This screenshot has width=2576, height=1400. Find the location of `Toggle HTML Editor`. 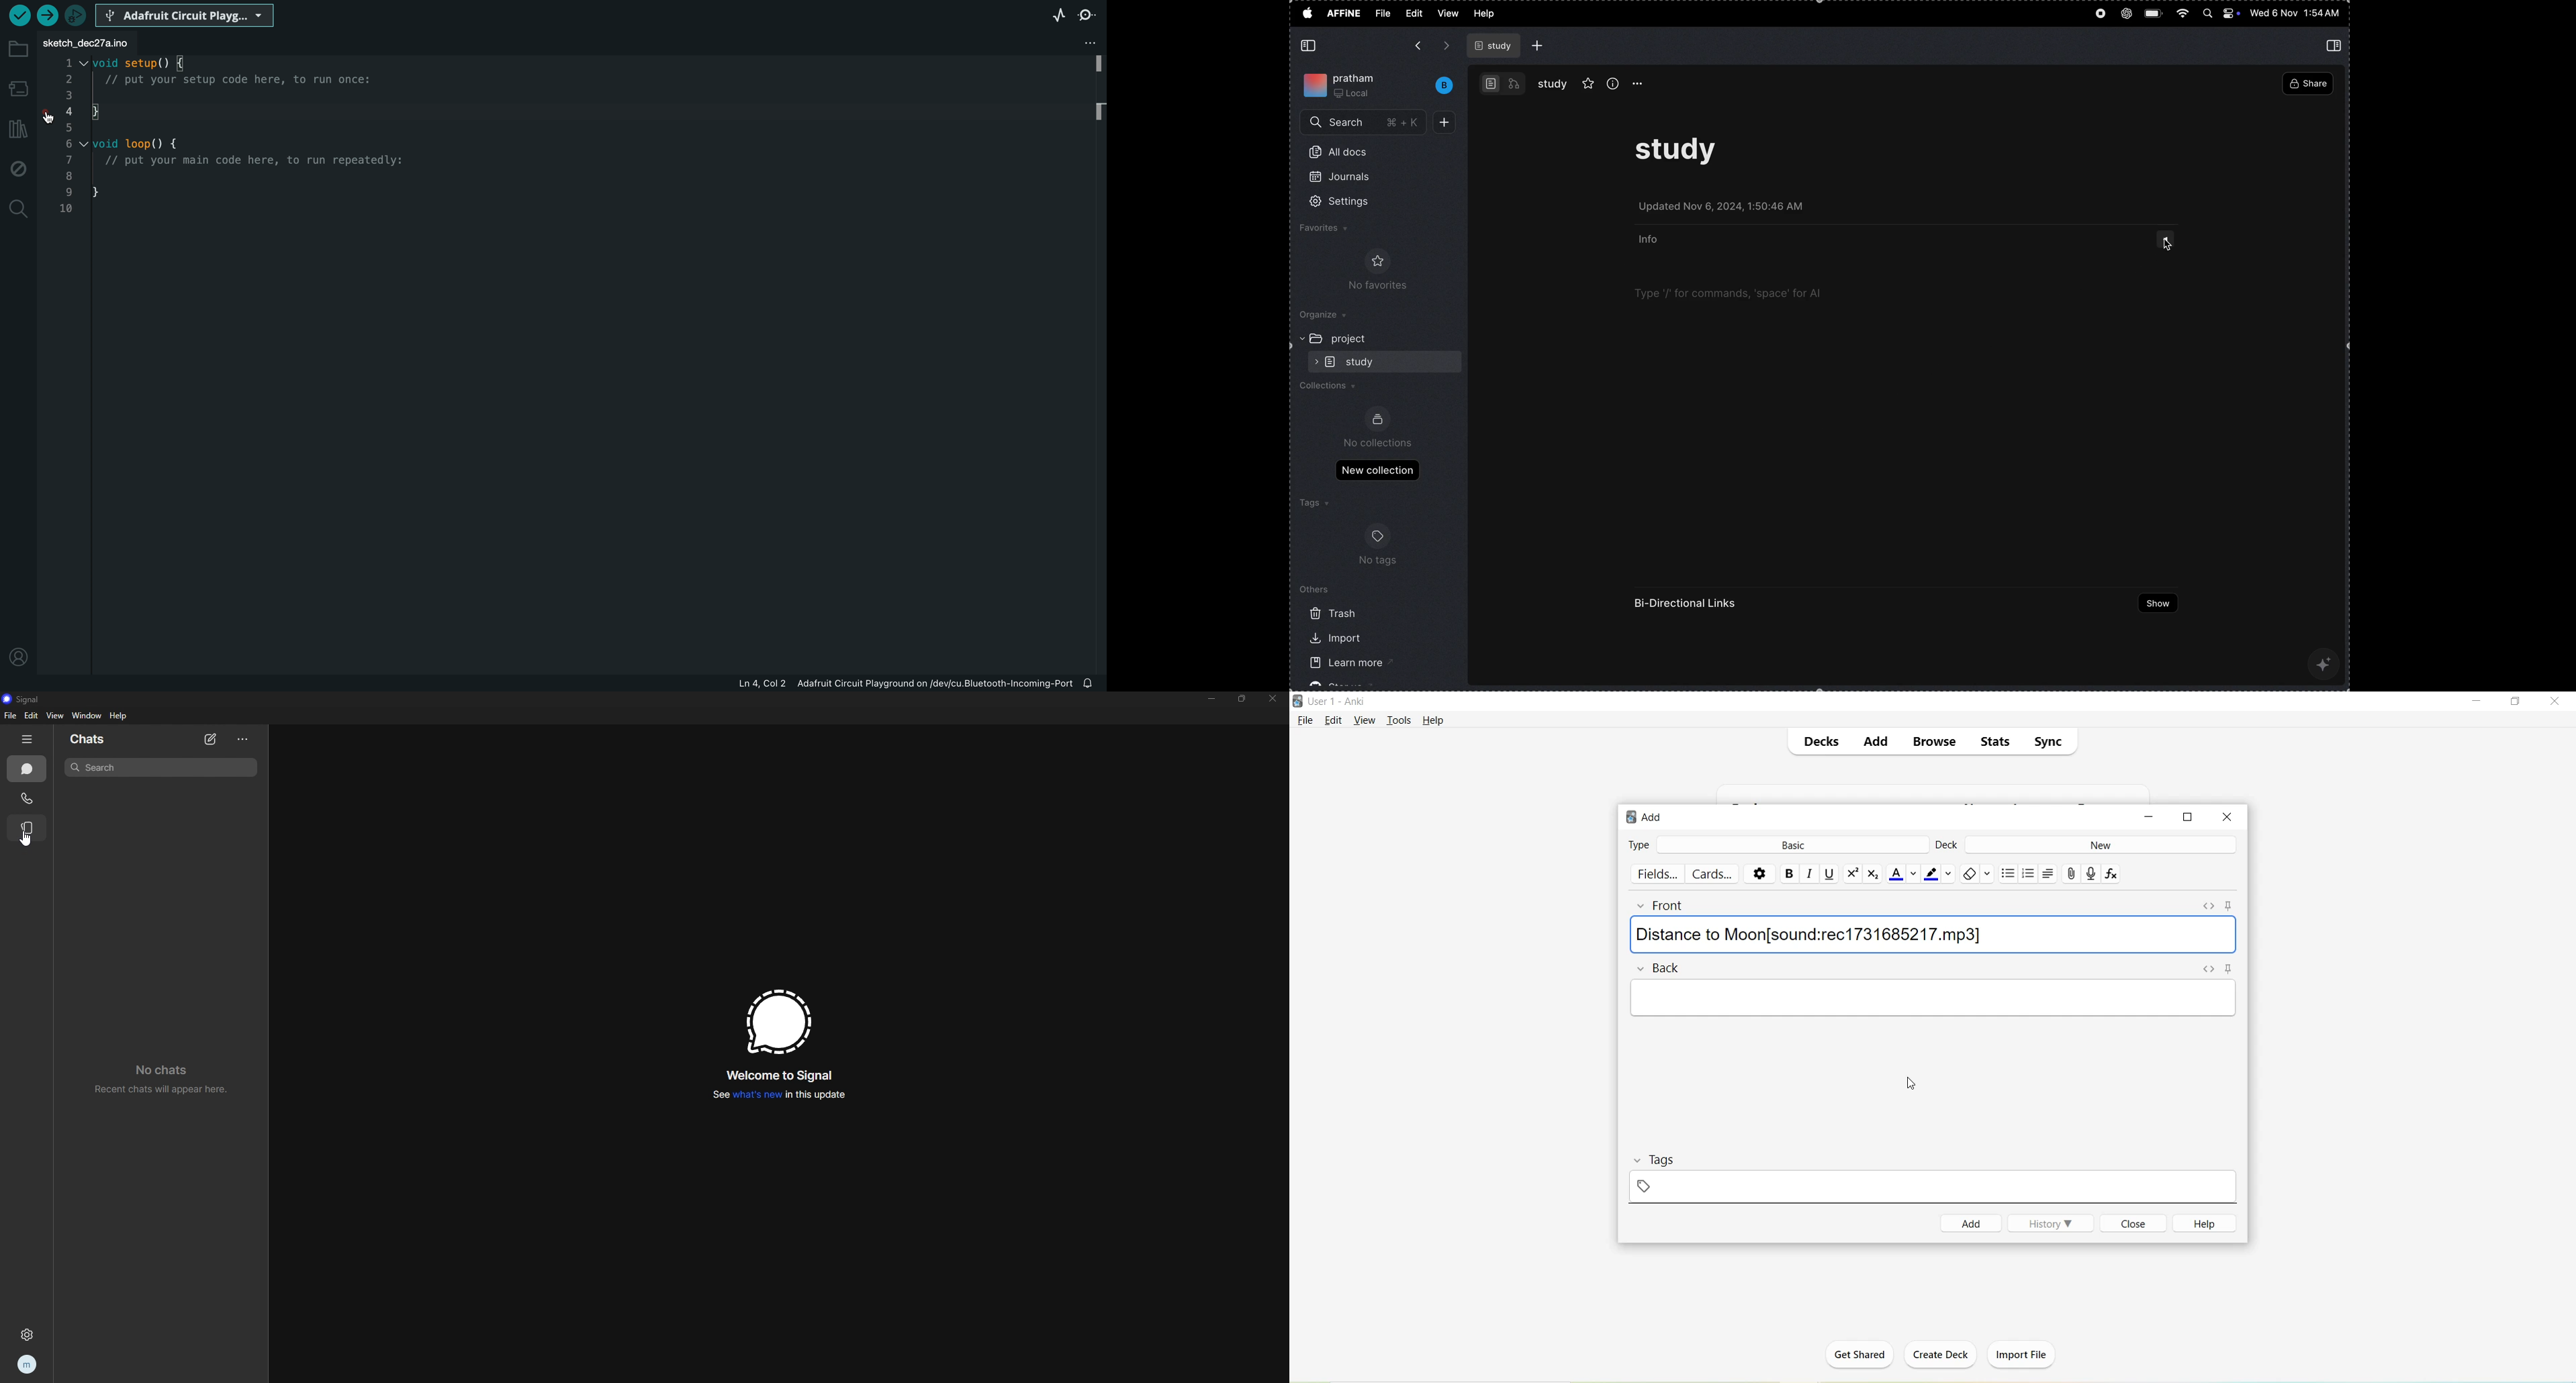

Toggle HTML Editor is located at coordinates (2210, 970).